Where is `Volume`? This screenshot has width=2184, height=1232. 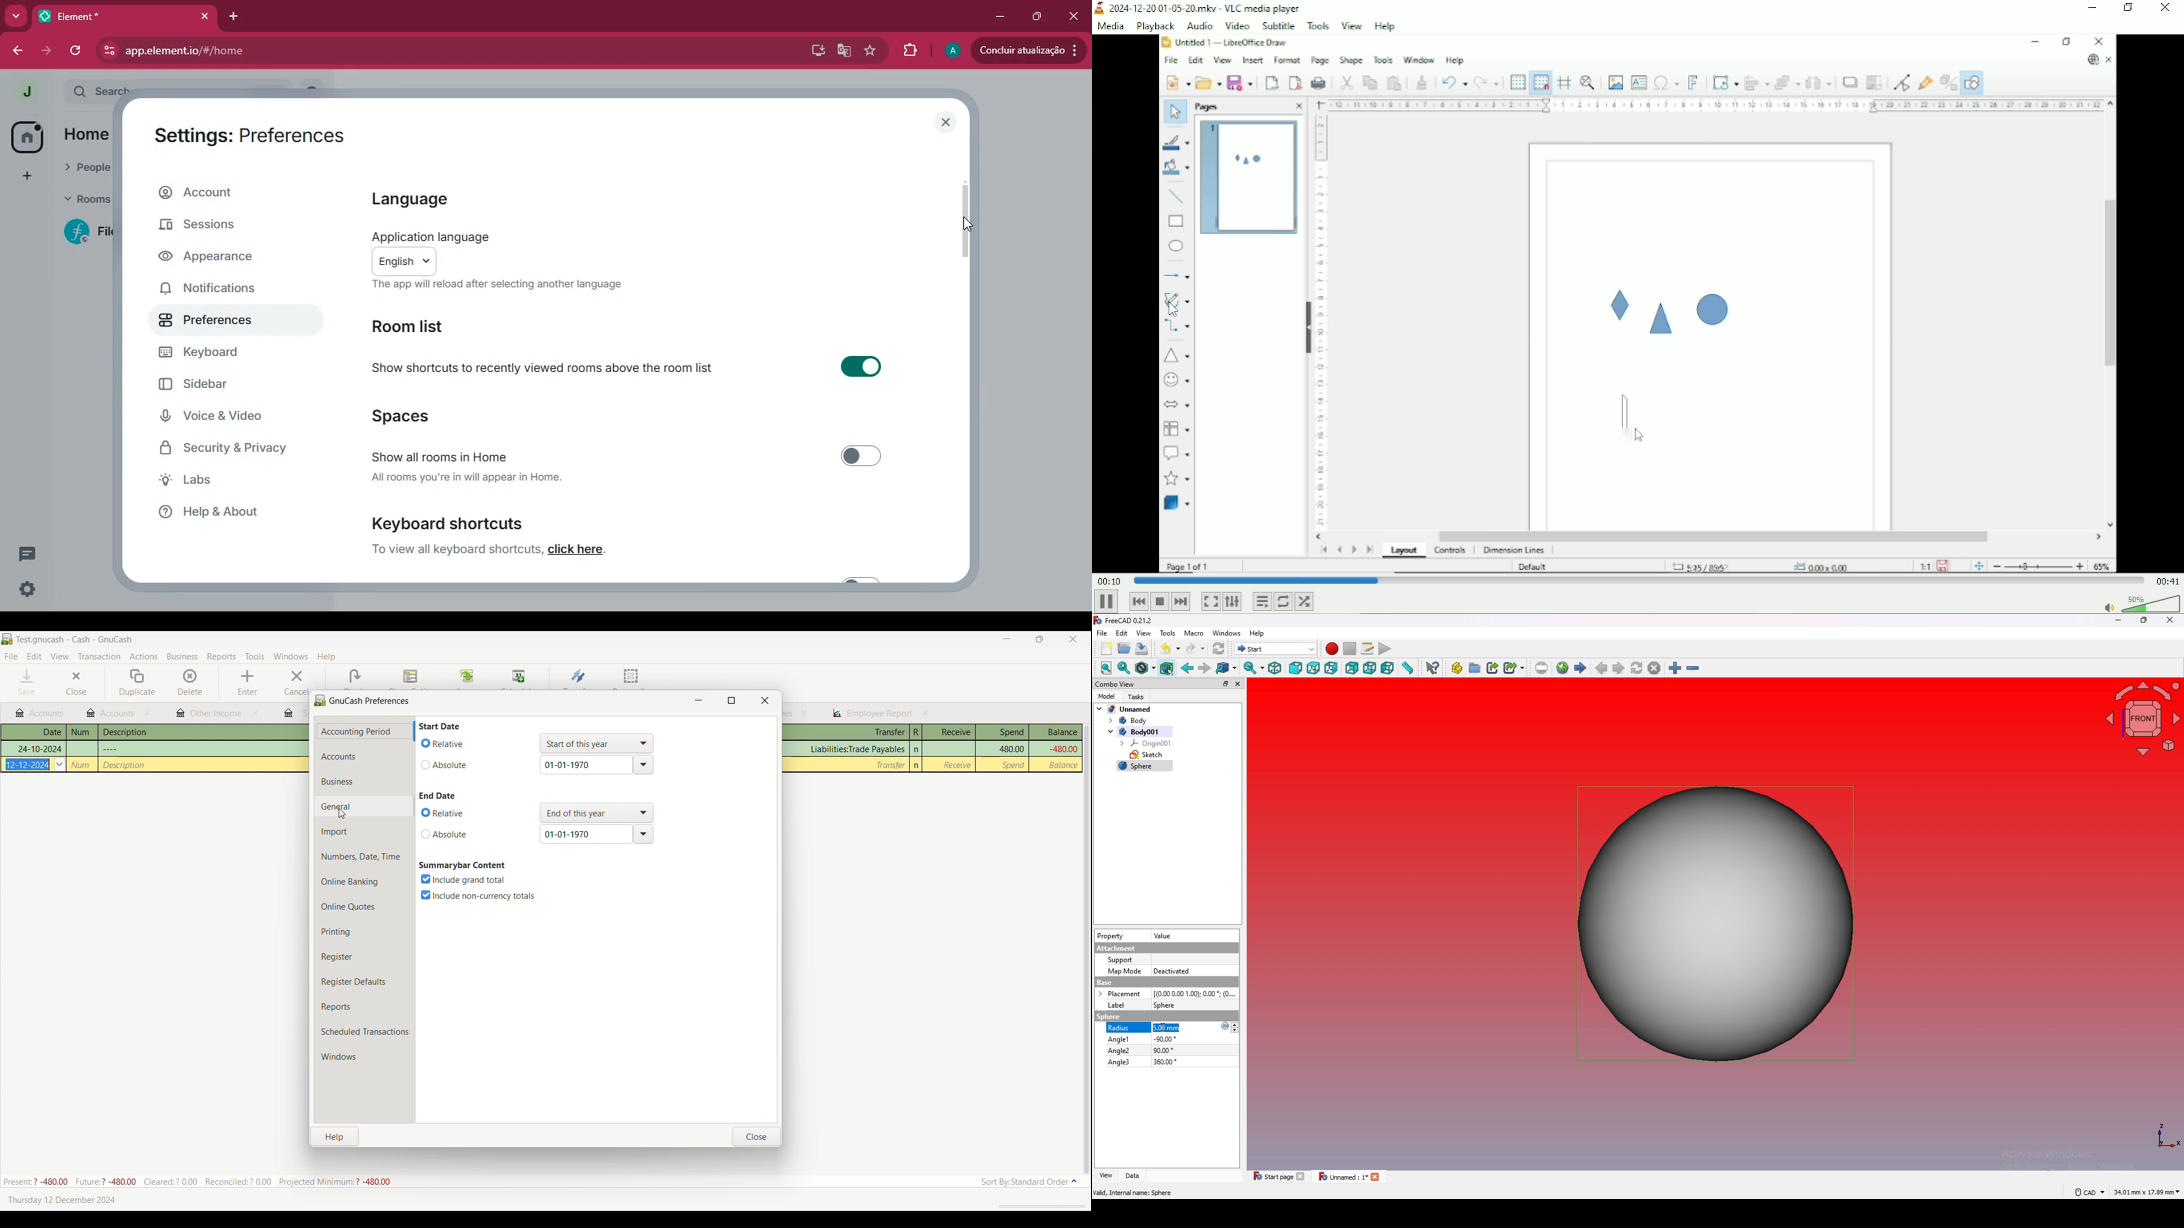
Volume is located at coordinates (2143, 603).